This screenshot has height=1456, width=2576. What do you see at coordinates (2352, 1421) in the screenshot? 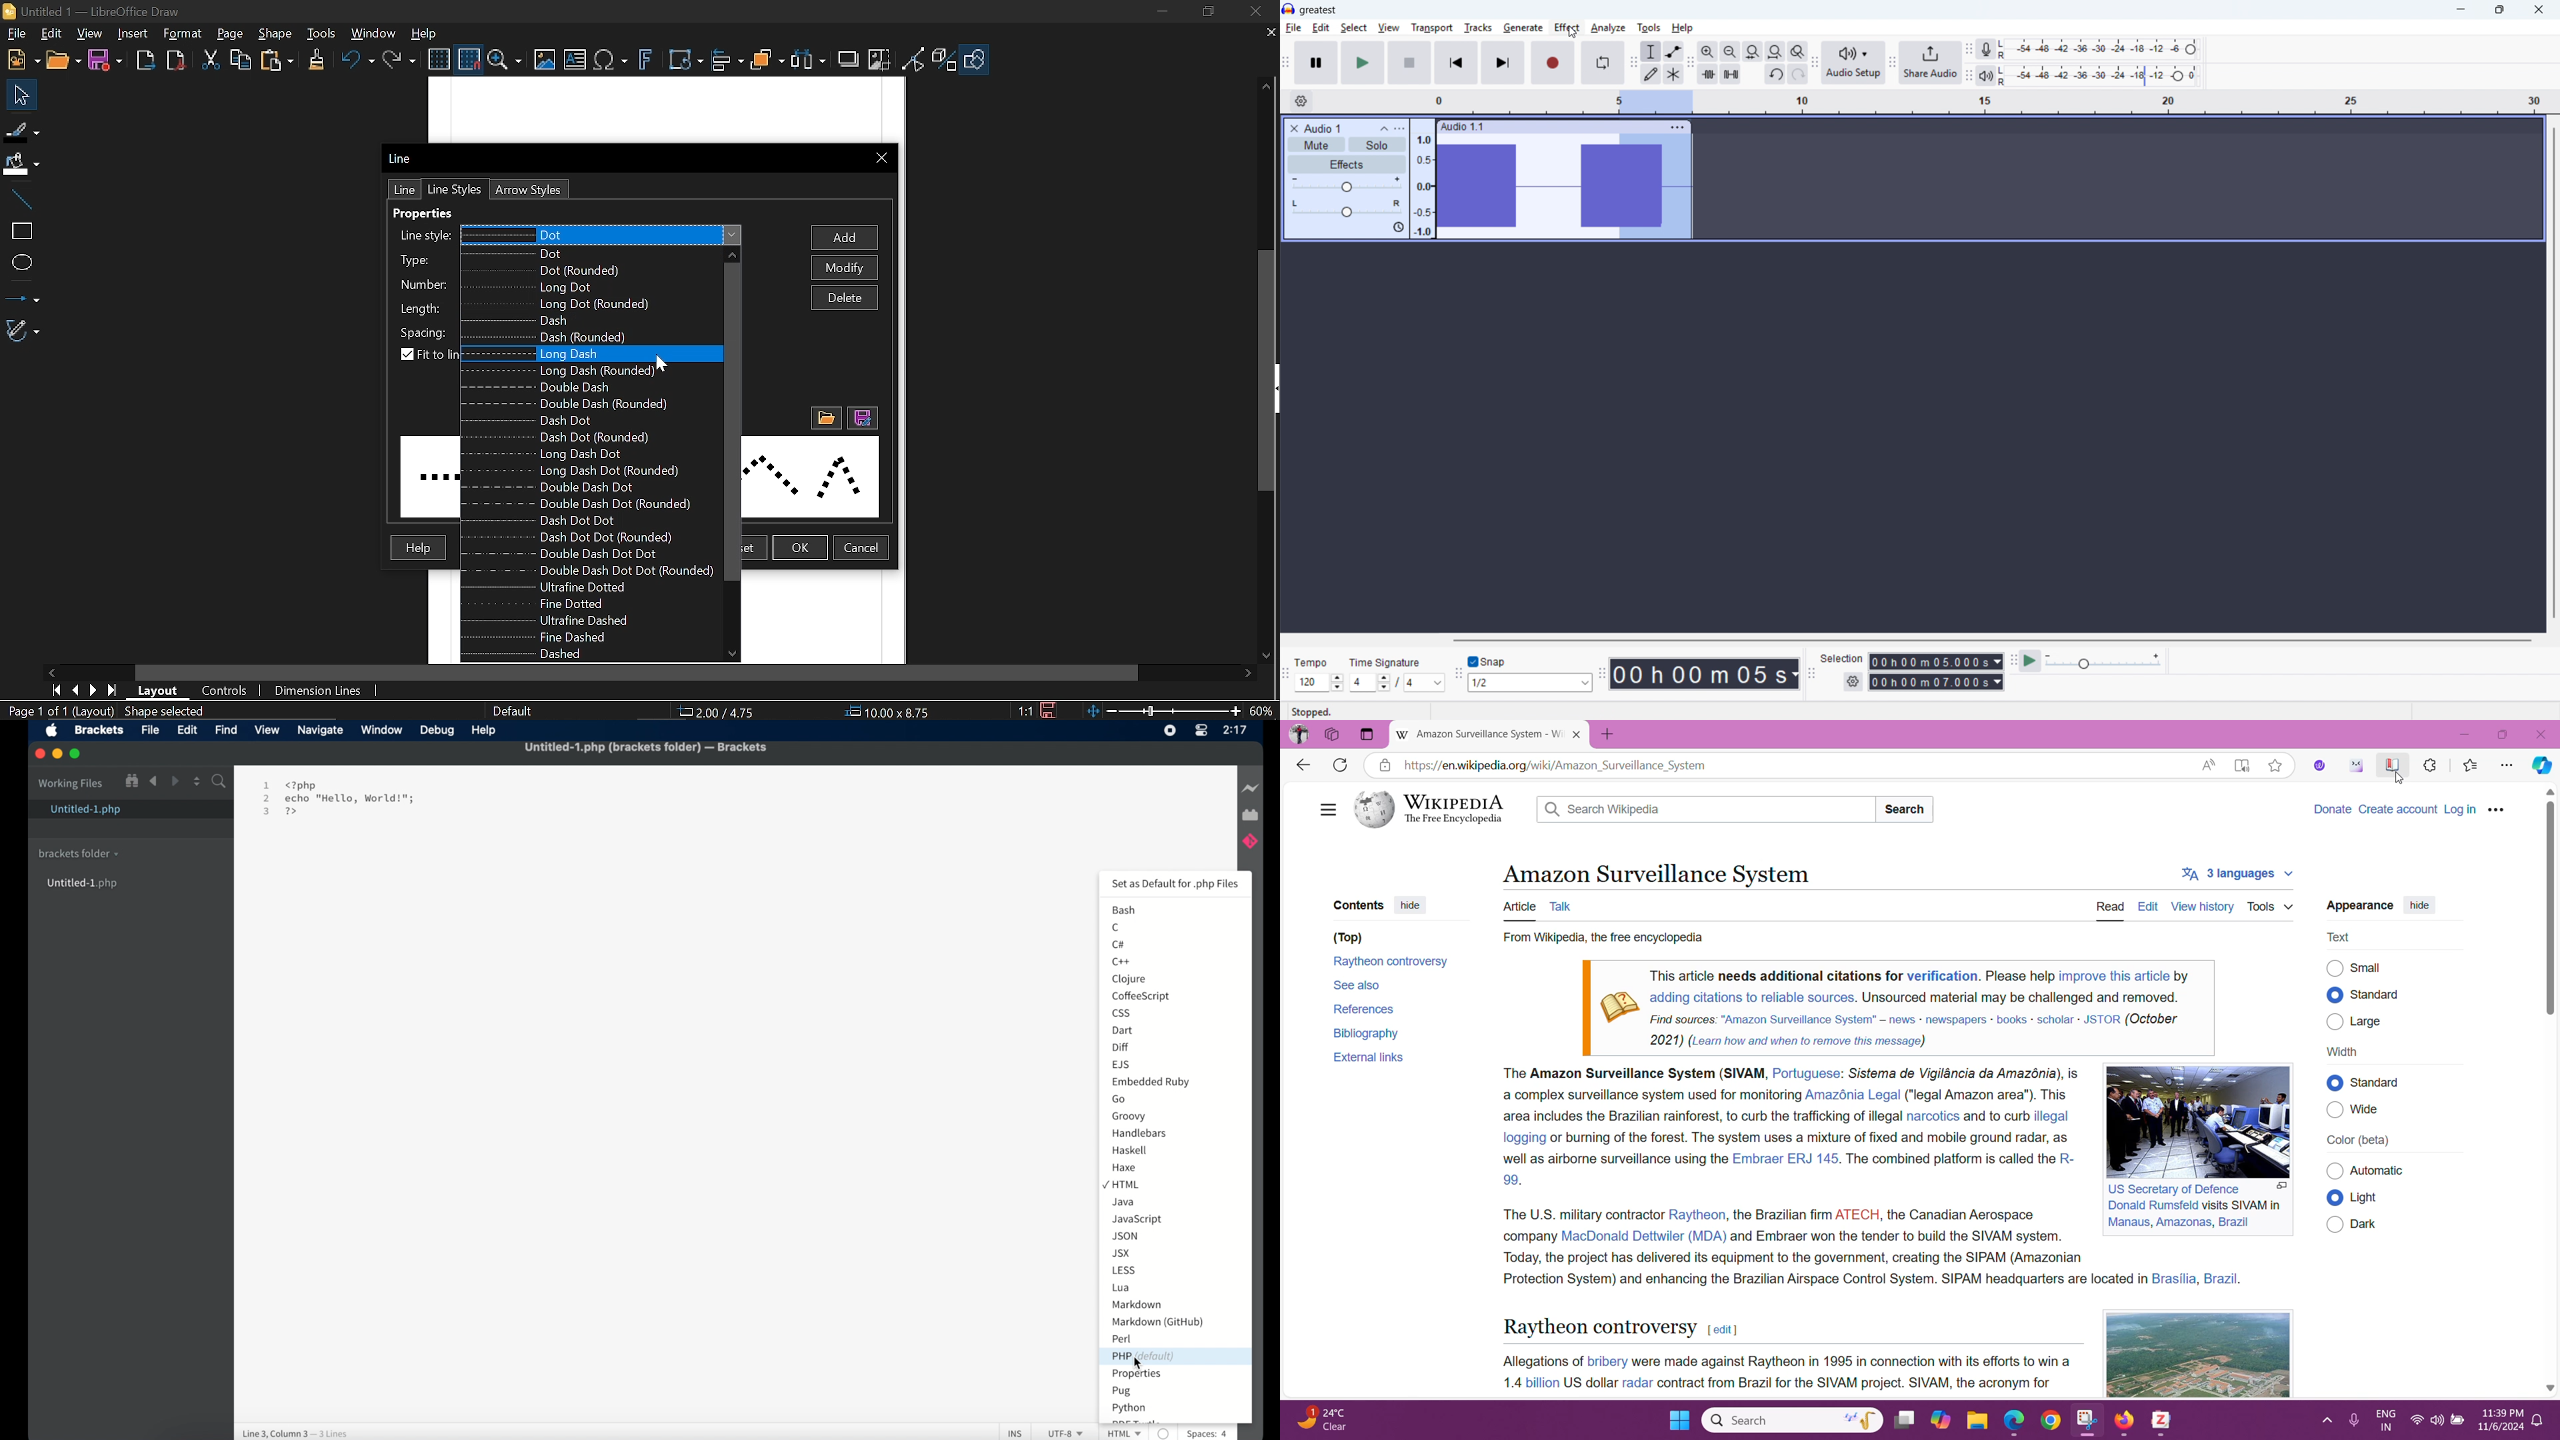
I see `microphone` at bounding box center [2352, 1421].